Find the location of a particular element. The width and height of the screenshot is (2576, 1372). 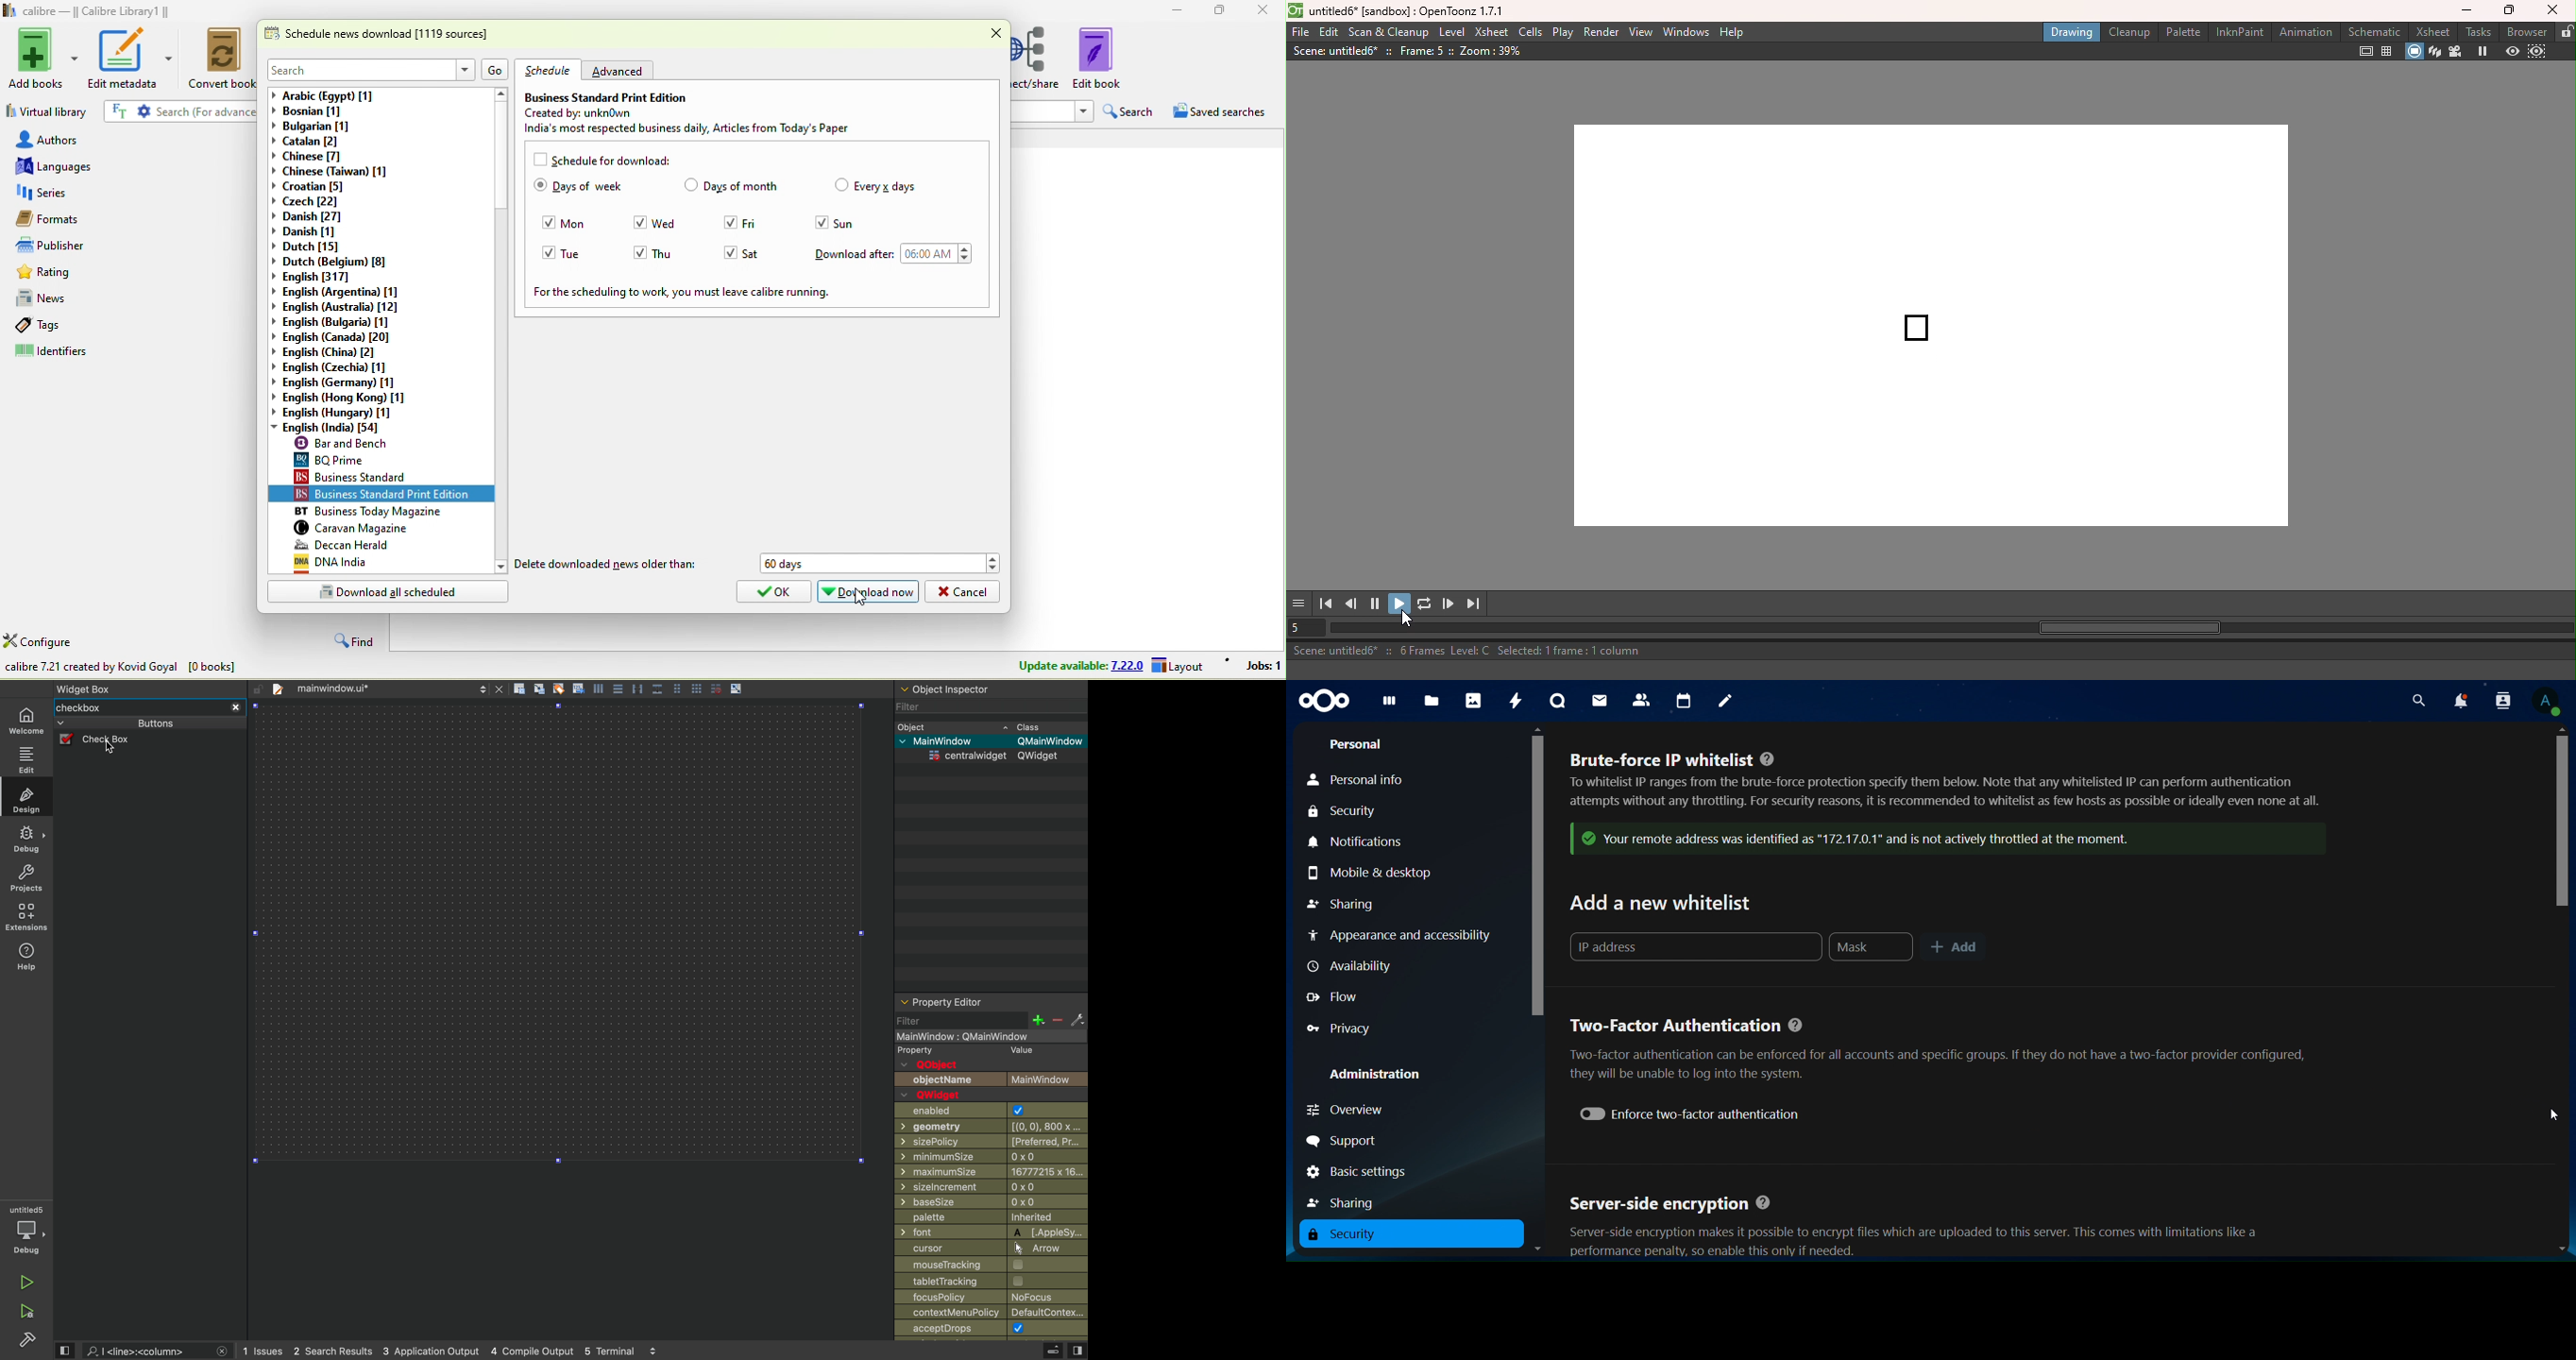

Play is located at coordinates (1563, 31).